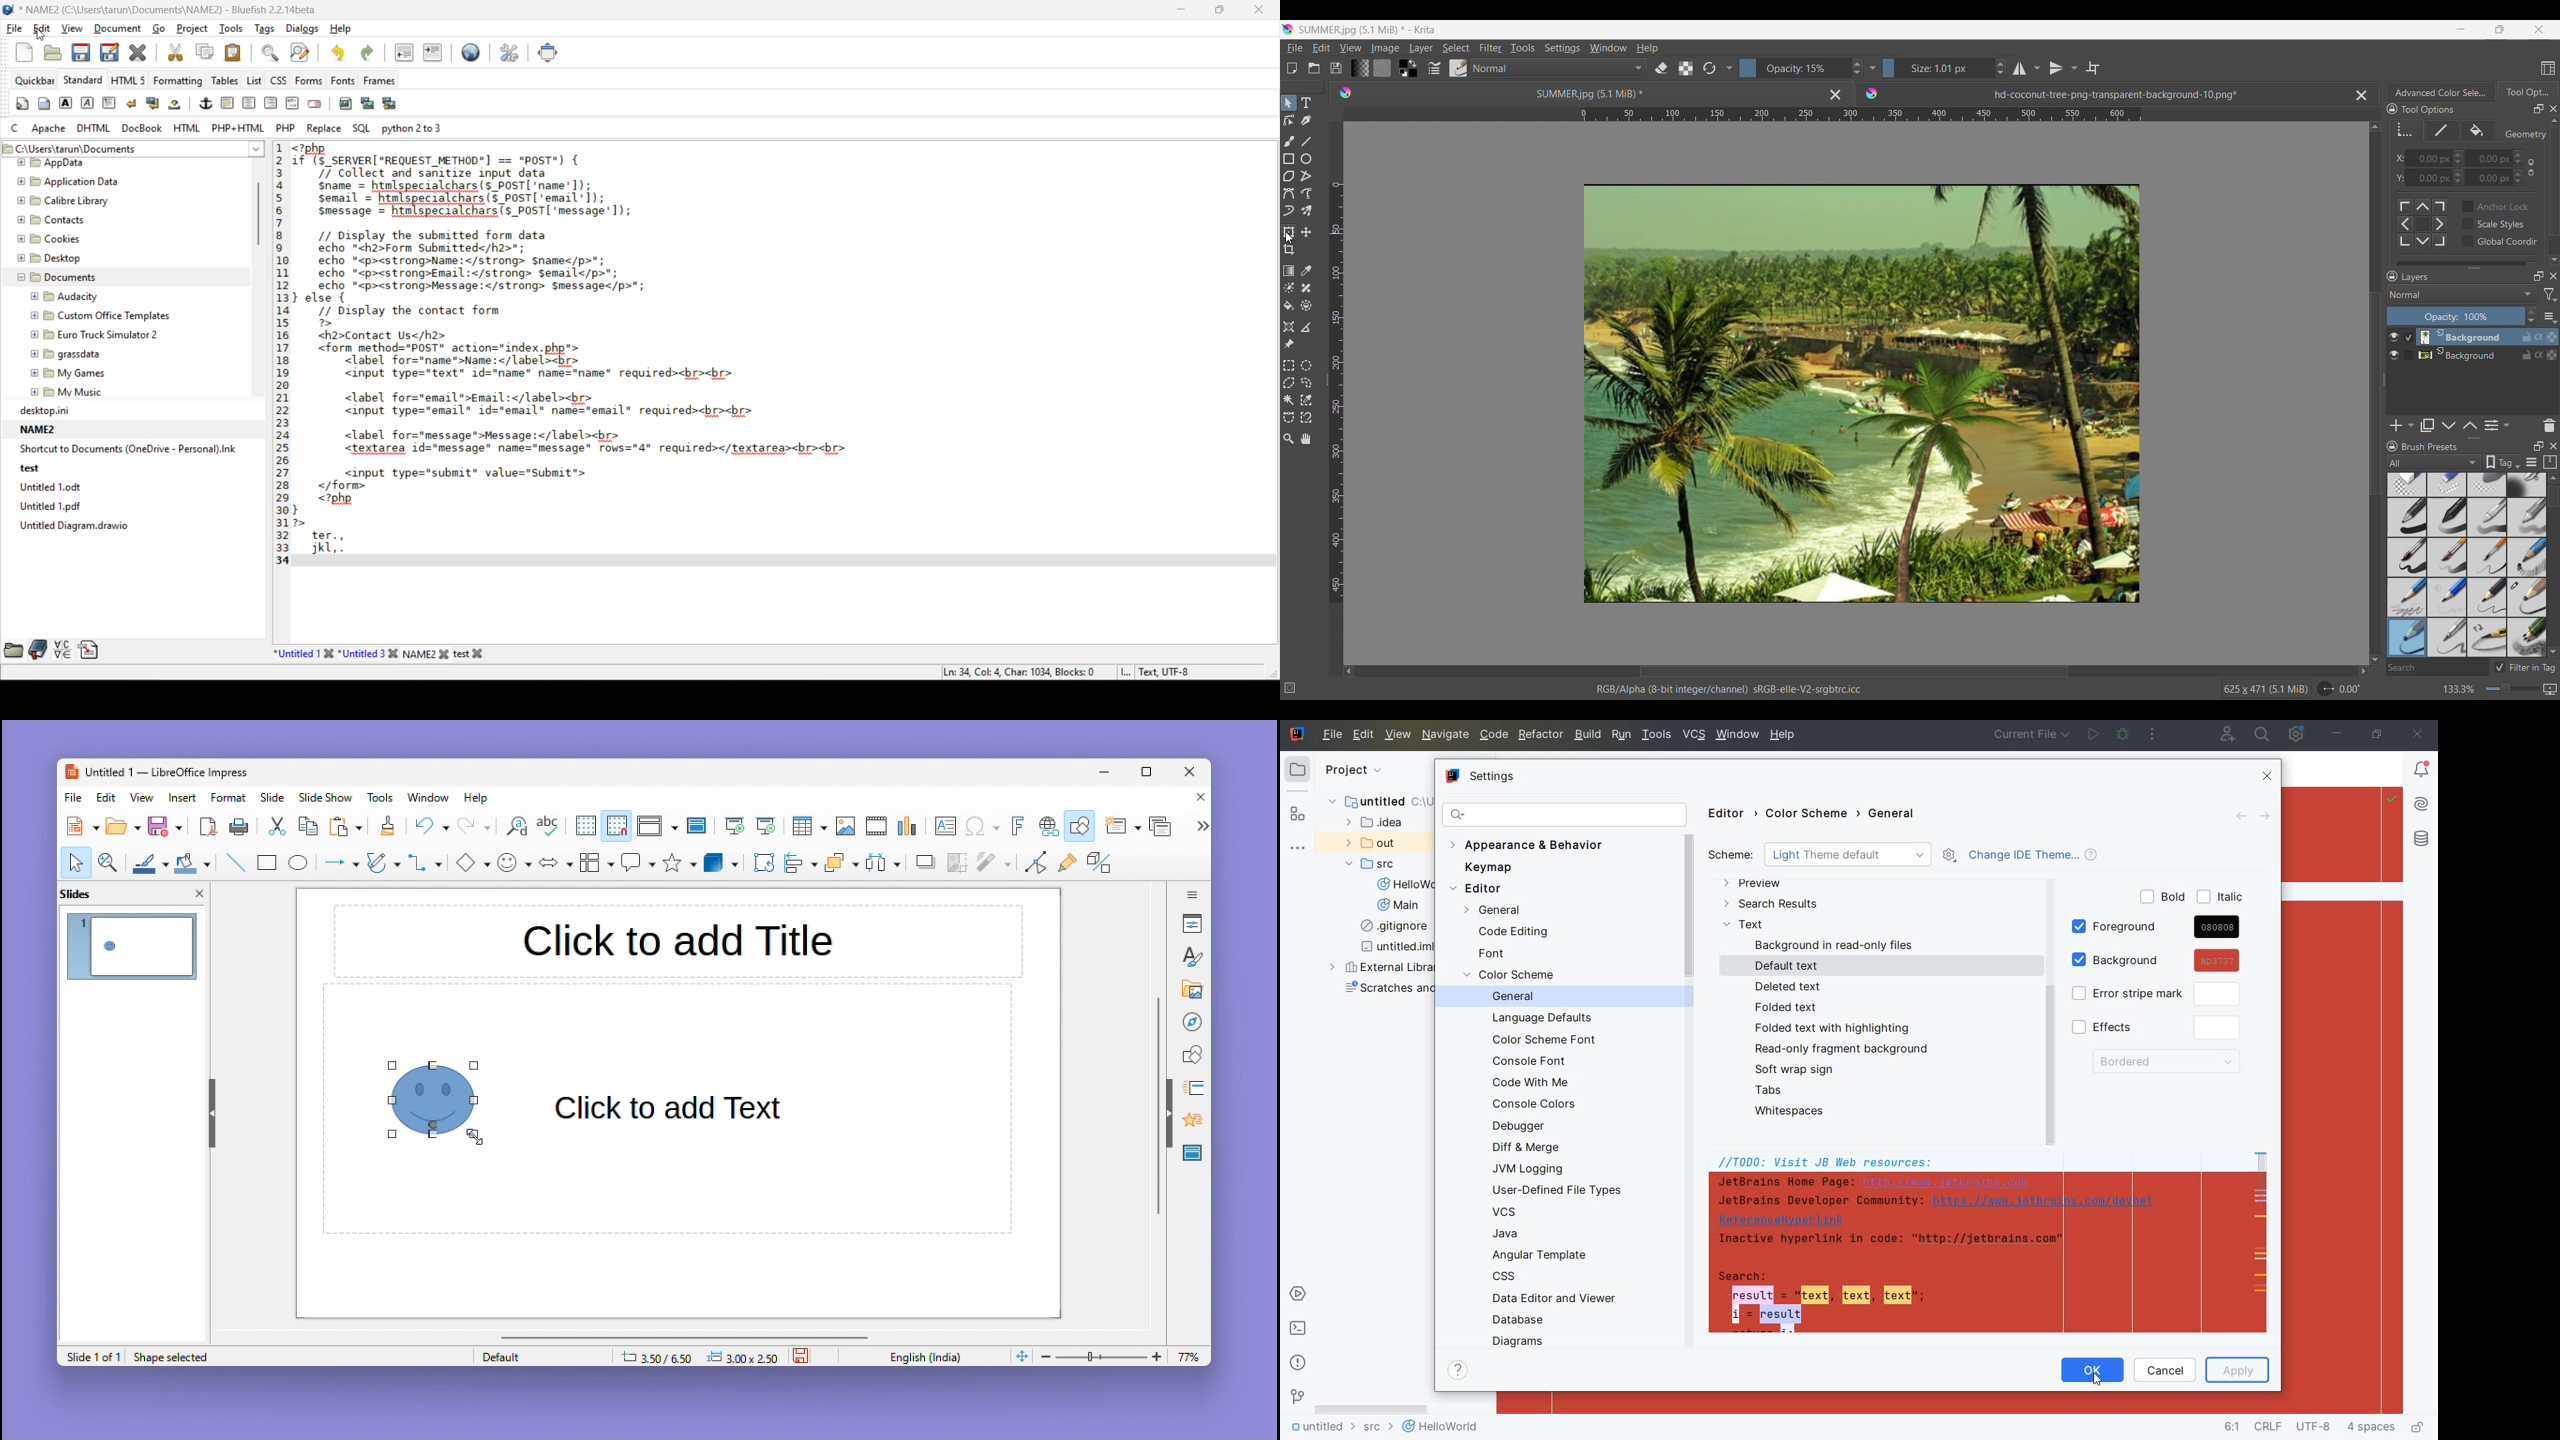  Describe the element at coordinates (1293, 685) in the screenshot. I see `No current selection` at that location.